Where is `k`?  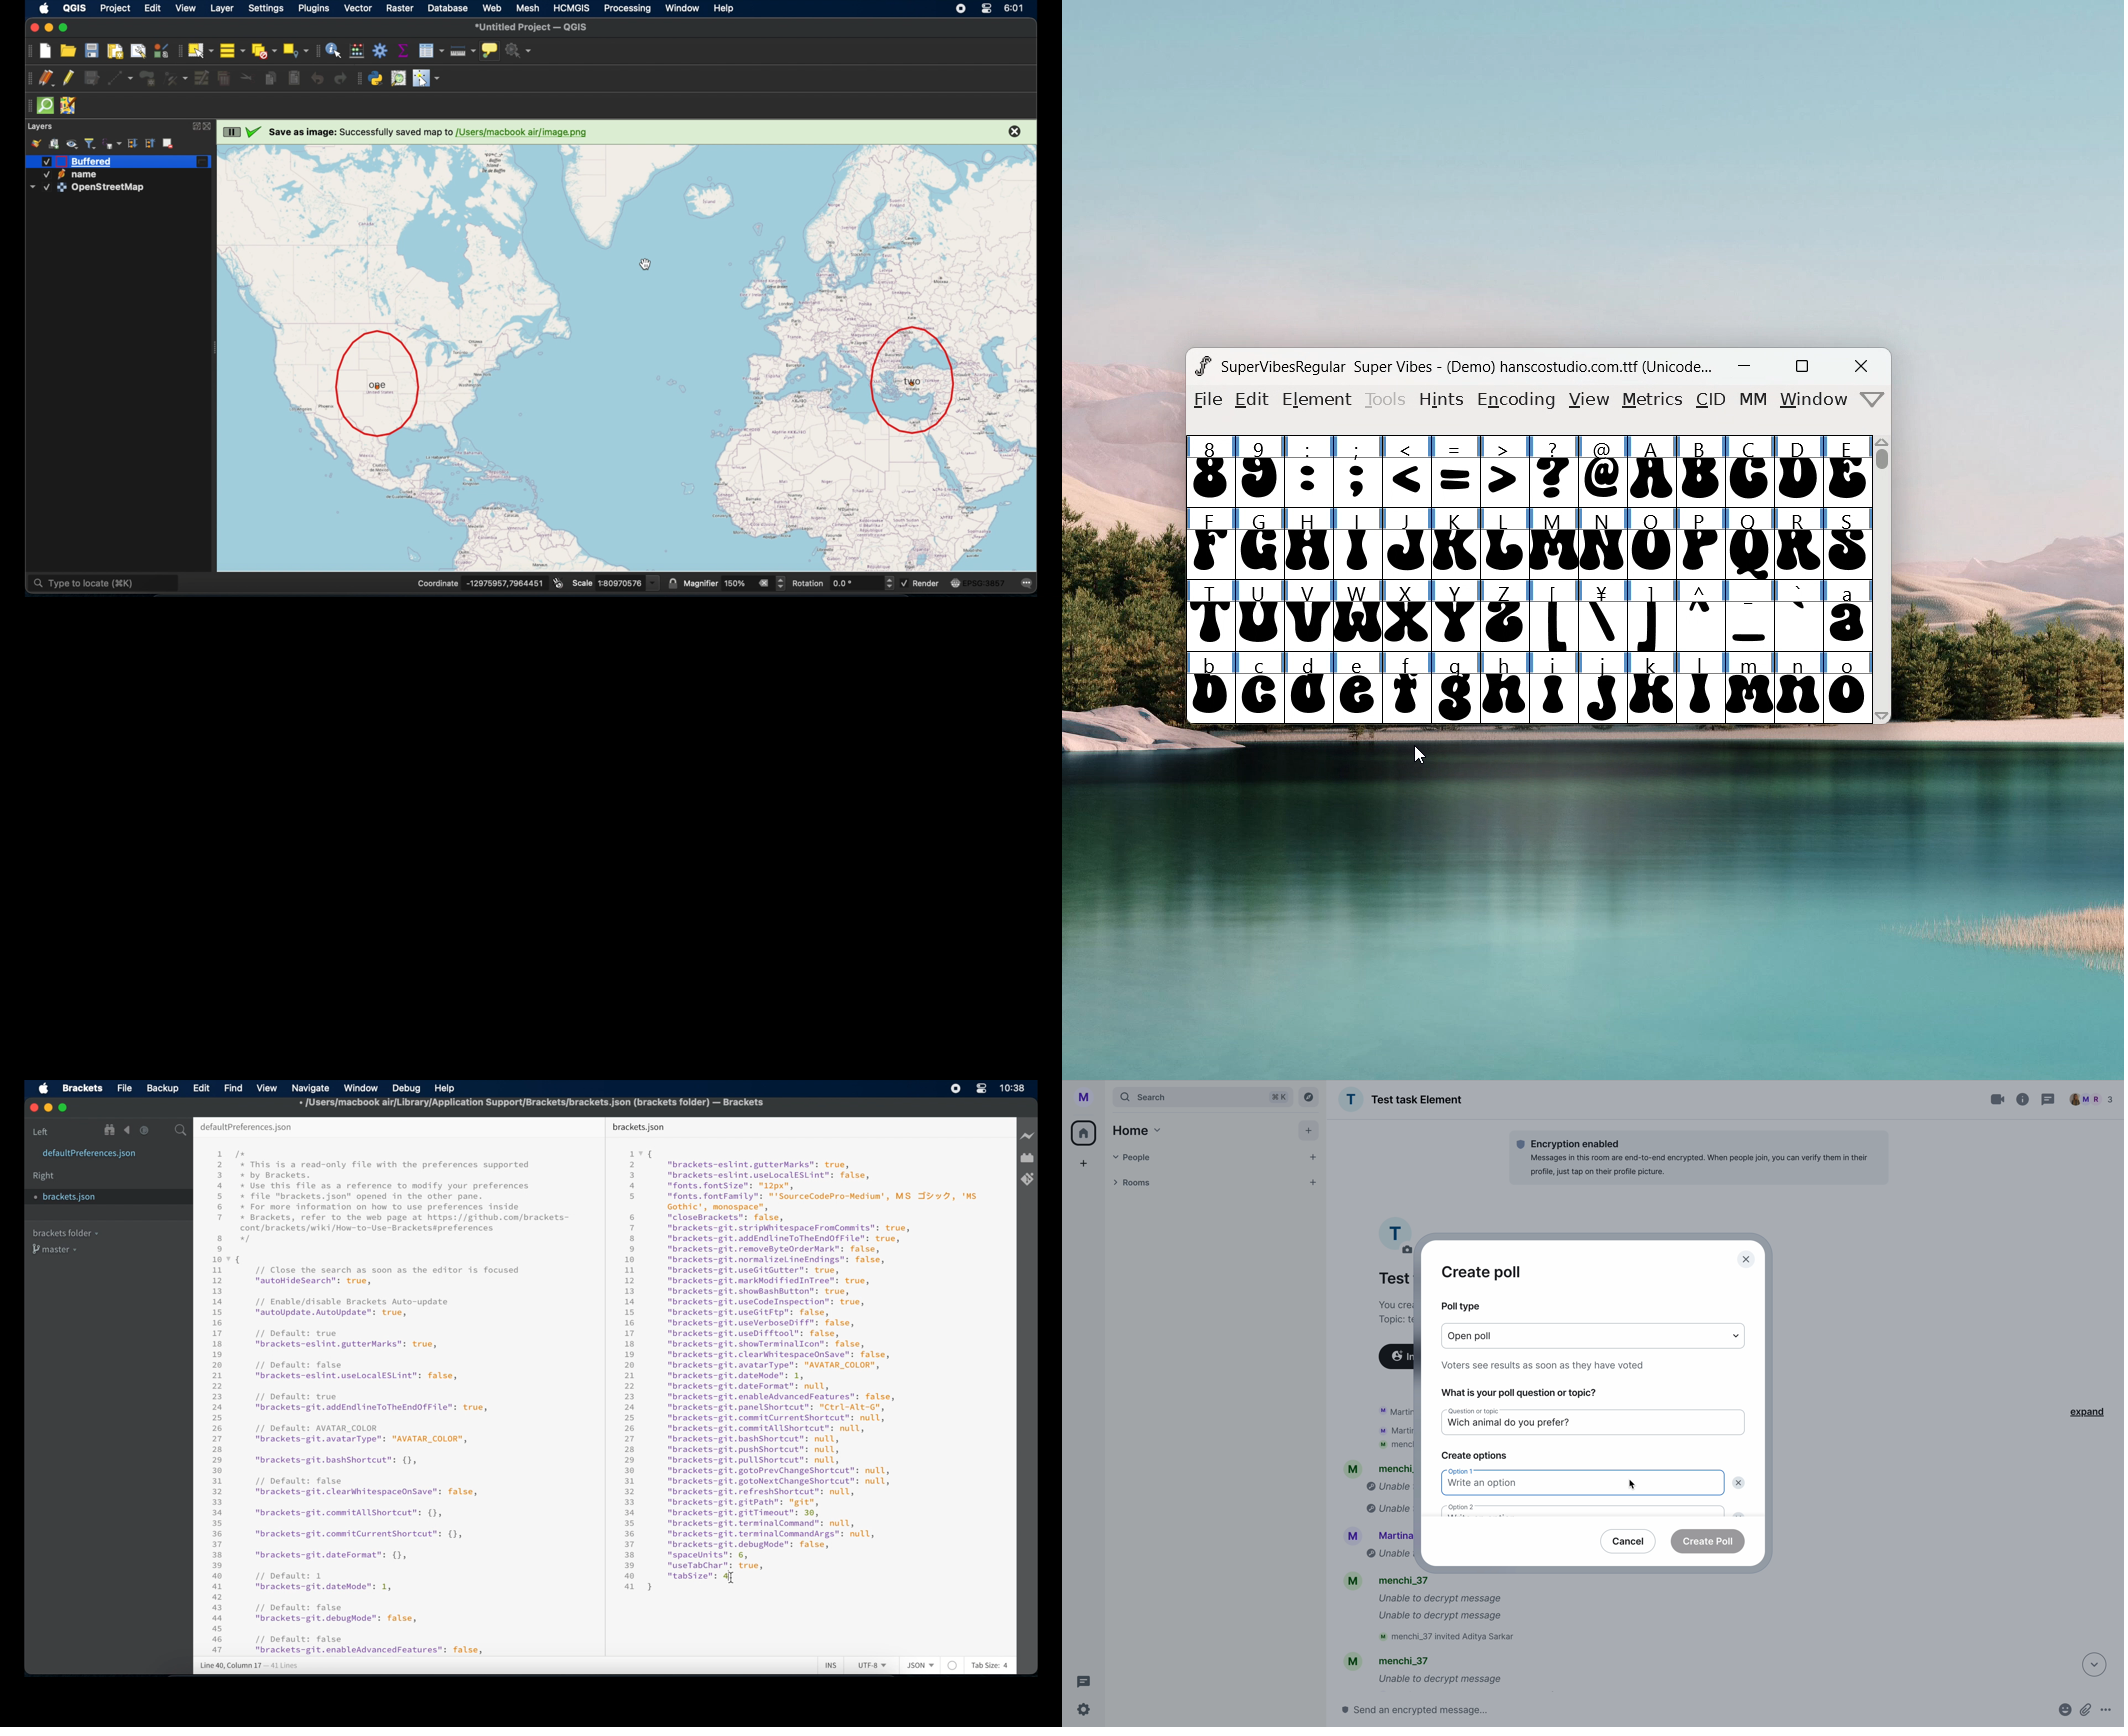 k is located at coordinates (1652, 689).